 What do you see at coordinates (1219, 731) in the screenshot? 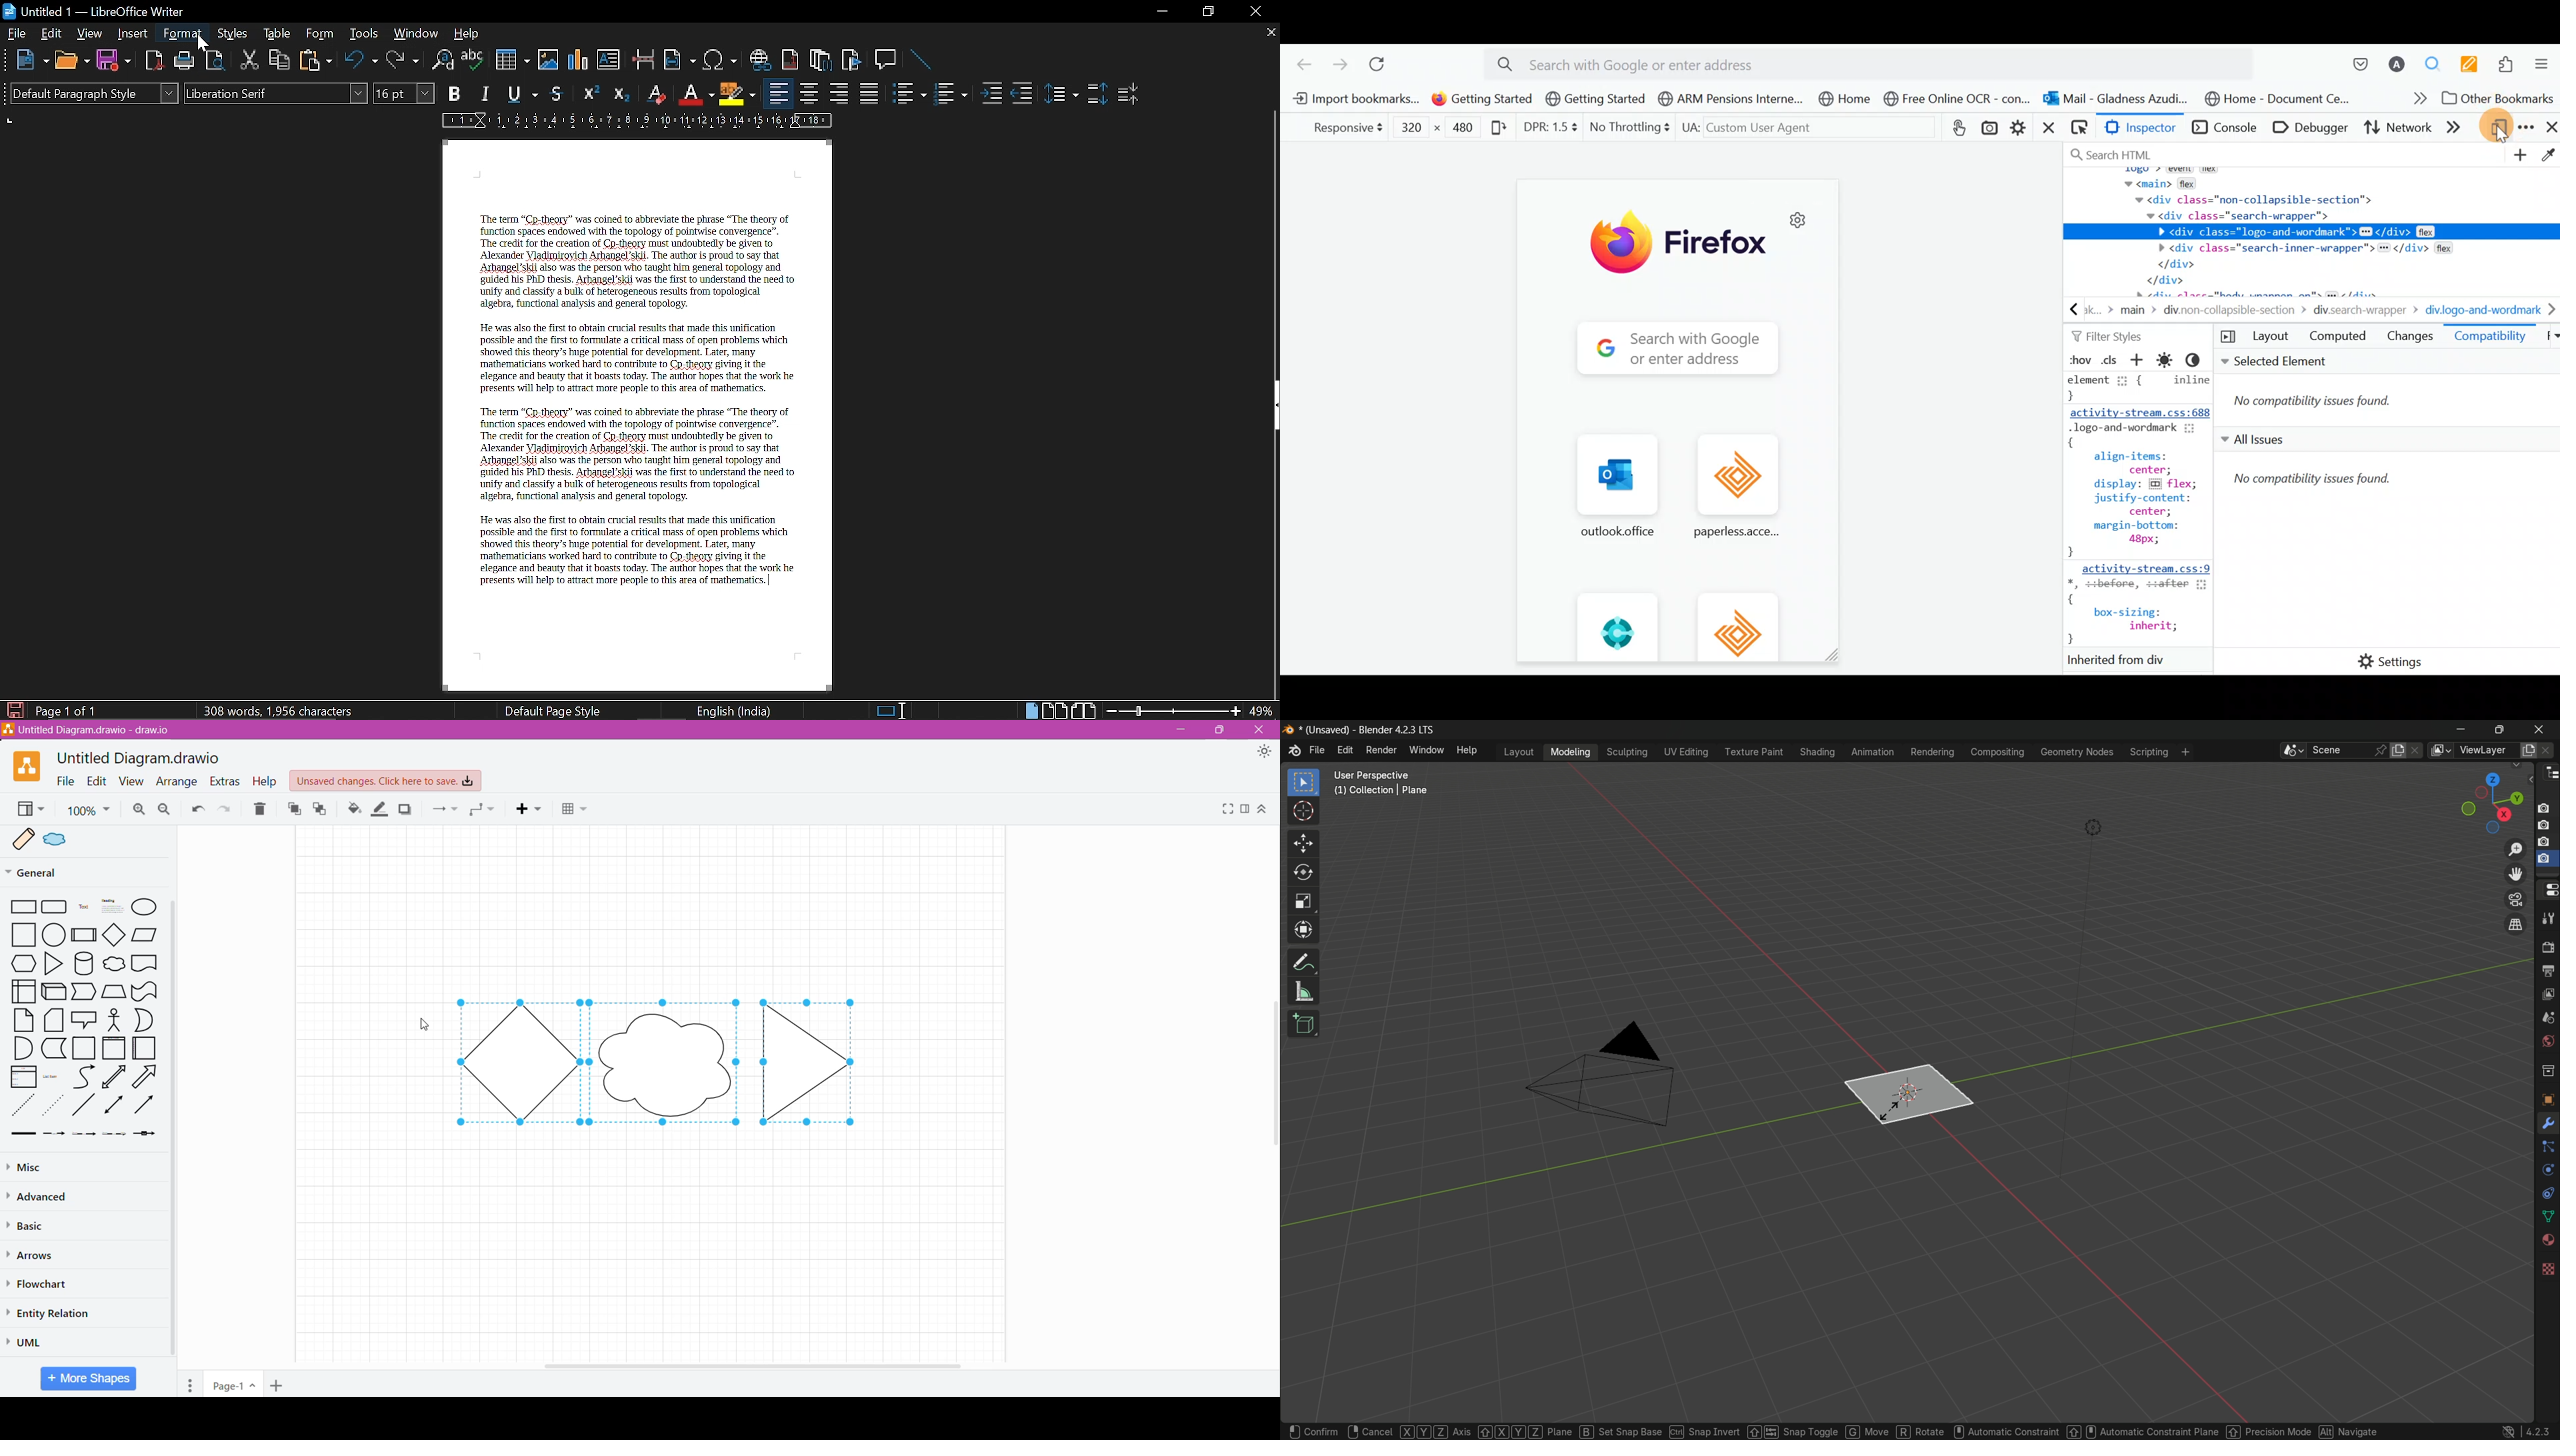
I see `Restore Down` at bounding box center [1219, 731].